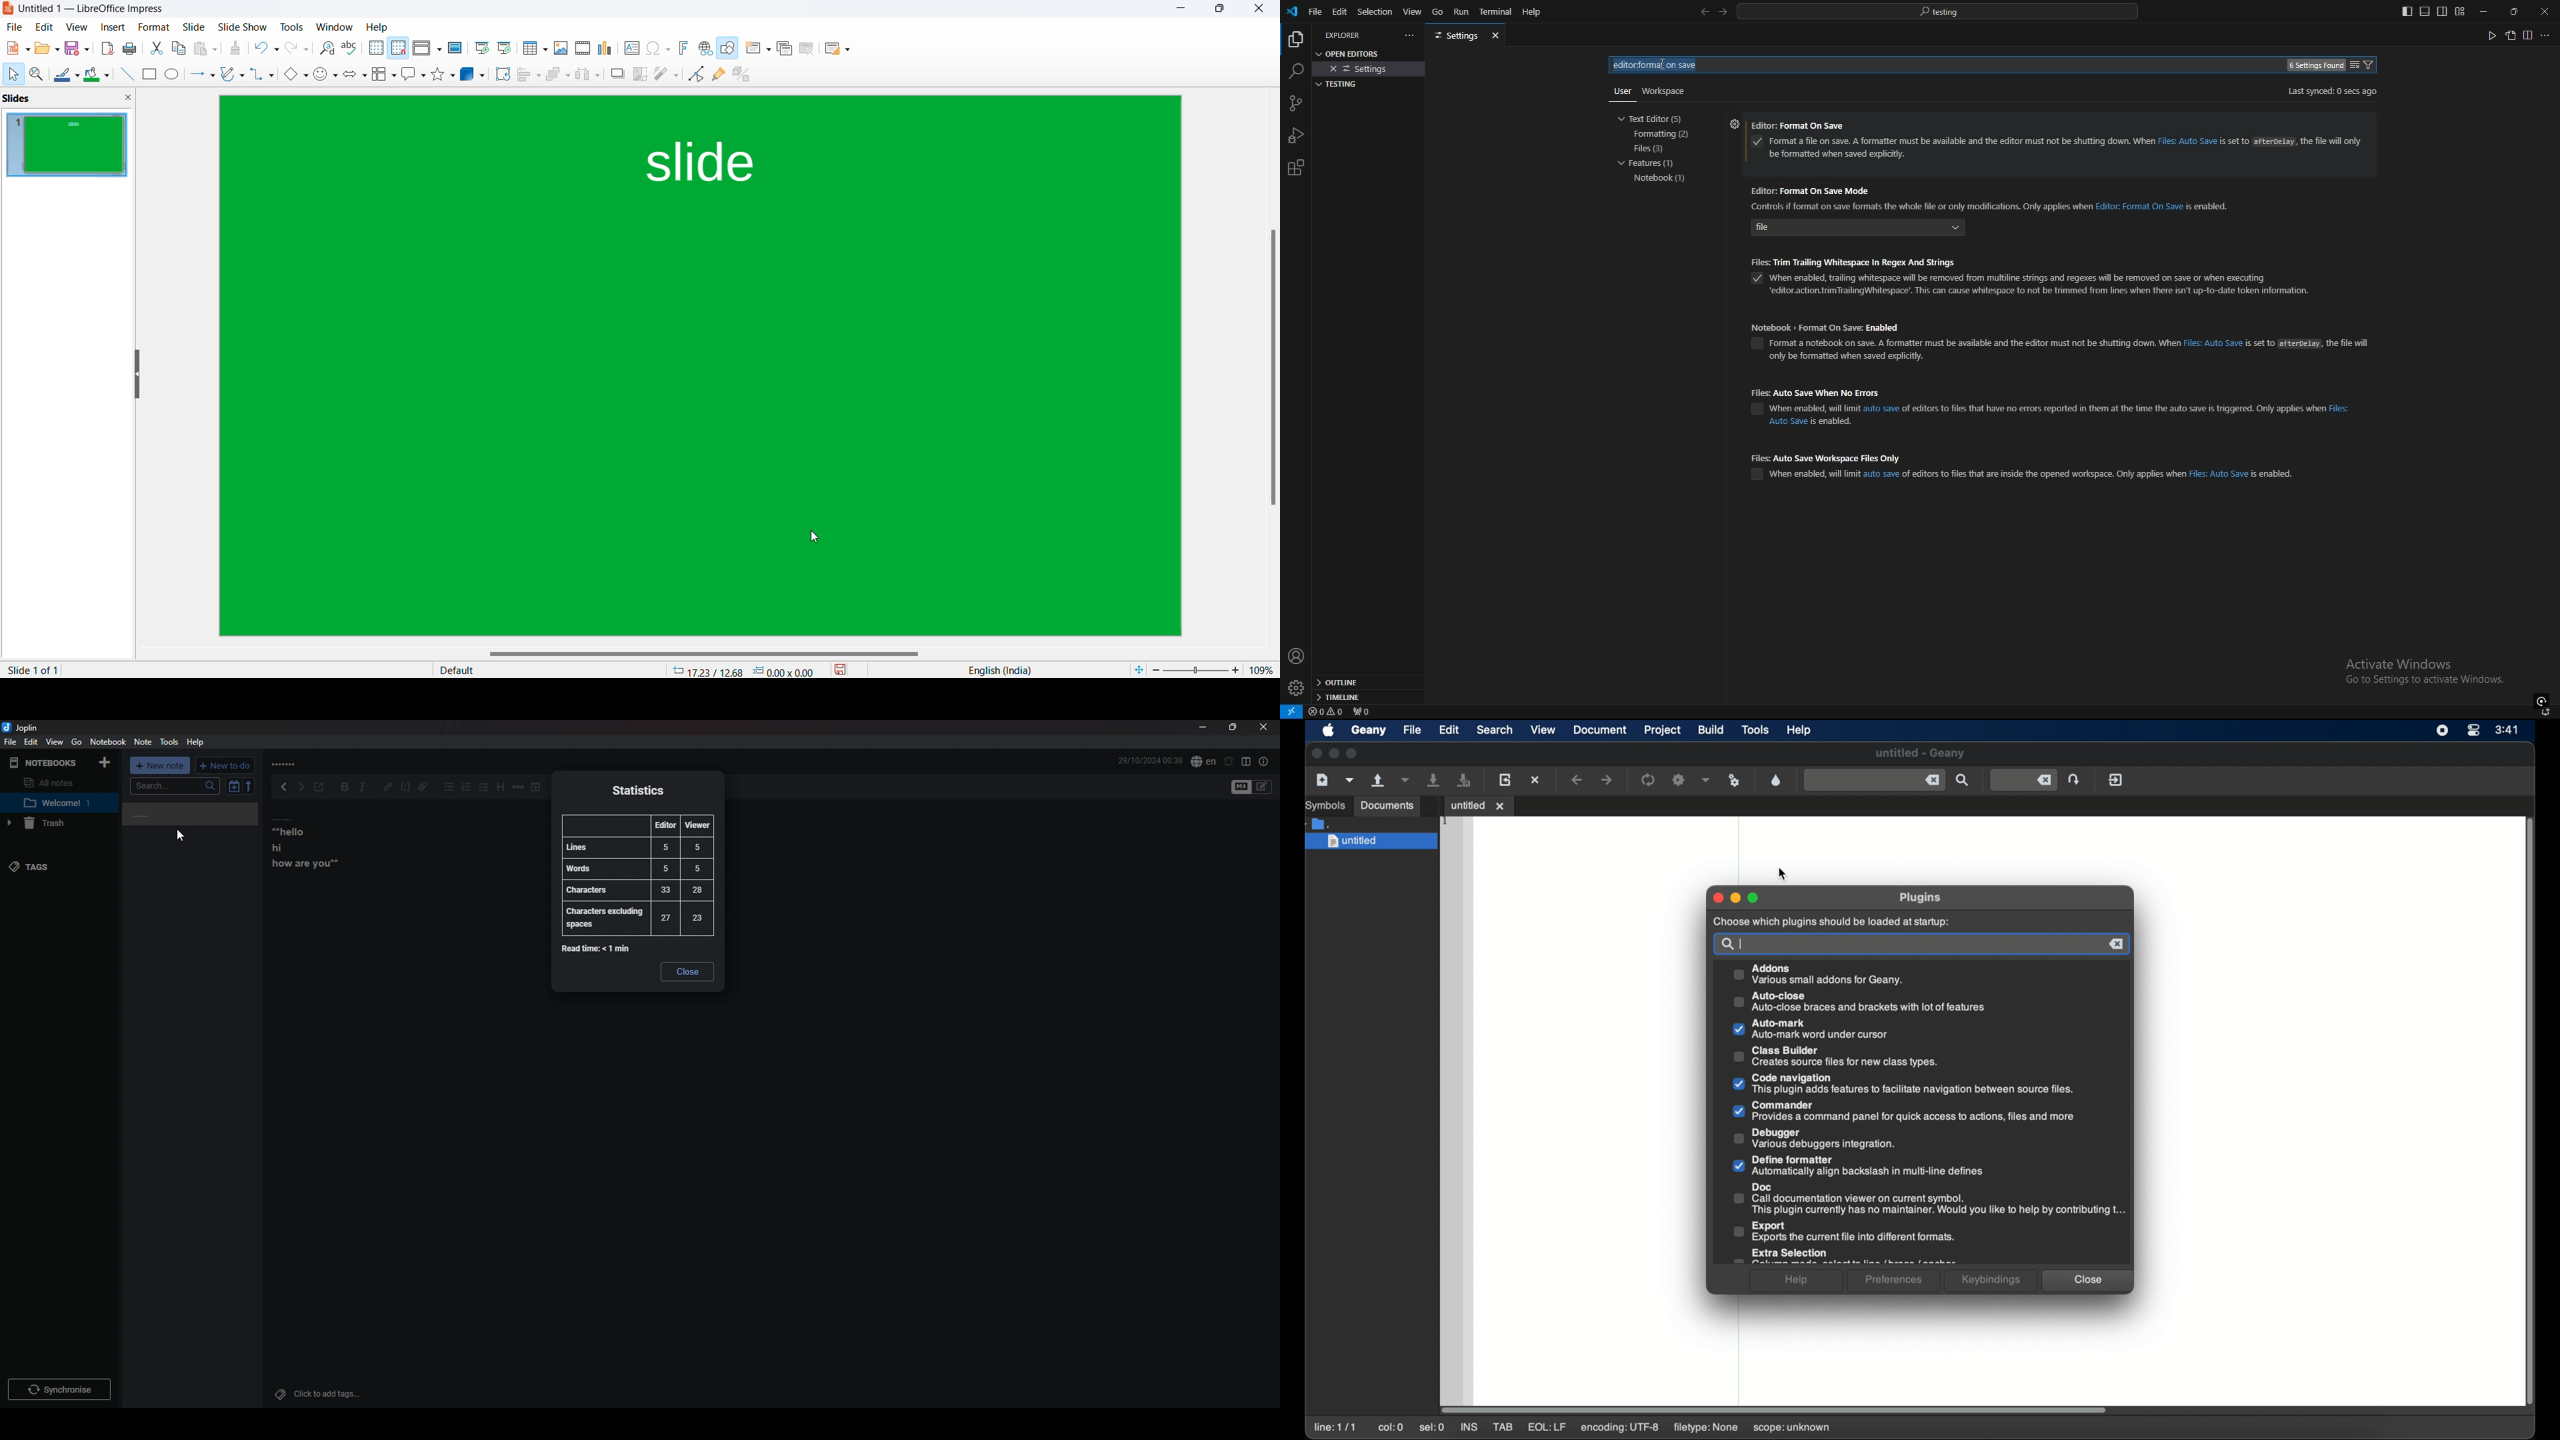 This screenshot has width=2576, height=1456. I want to click on Notebooks, so click(43, 763).